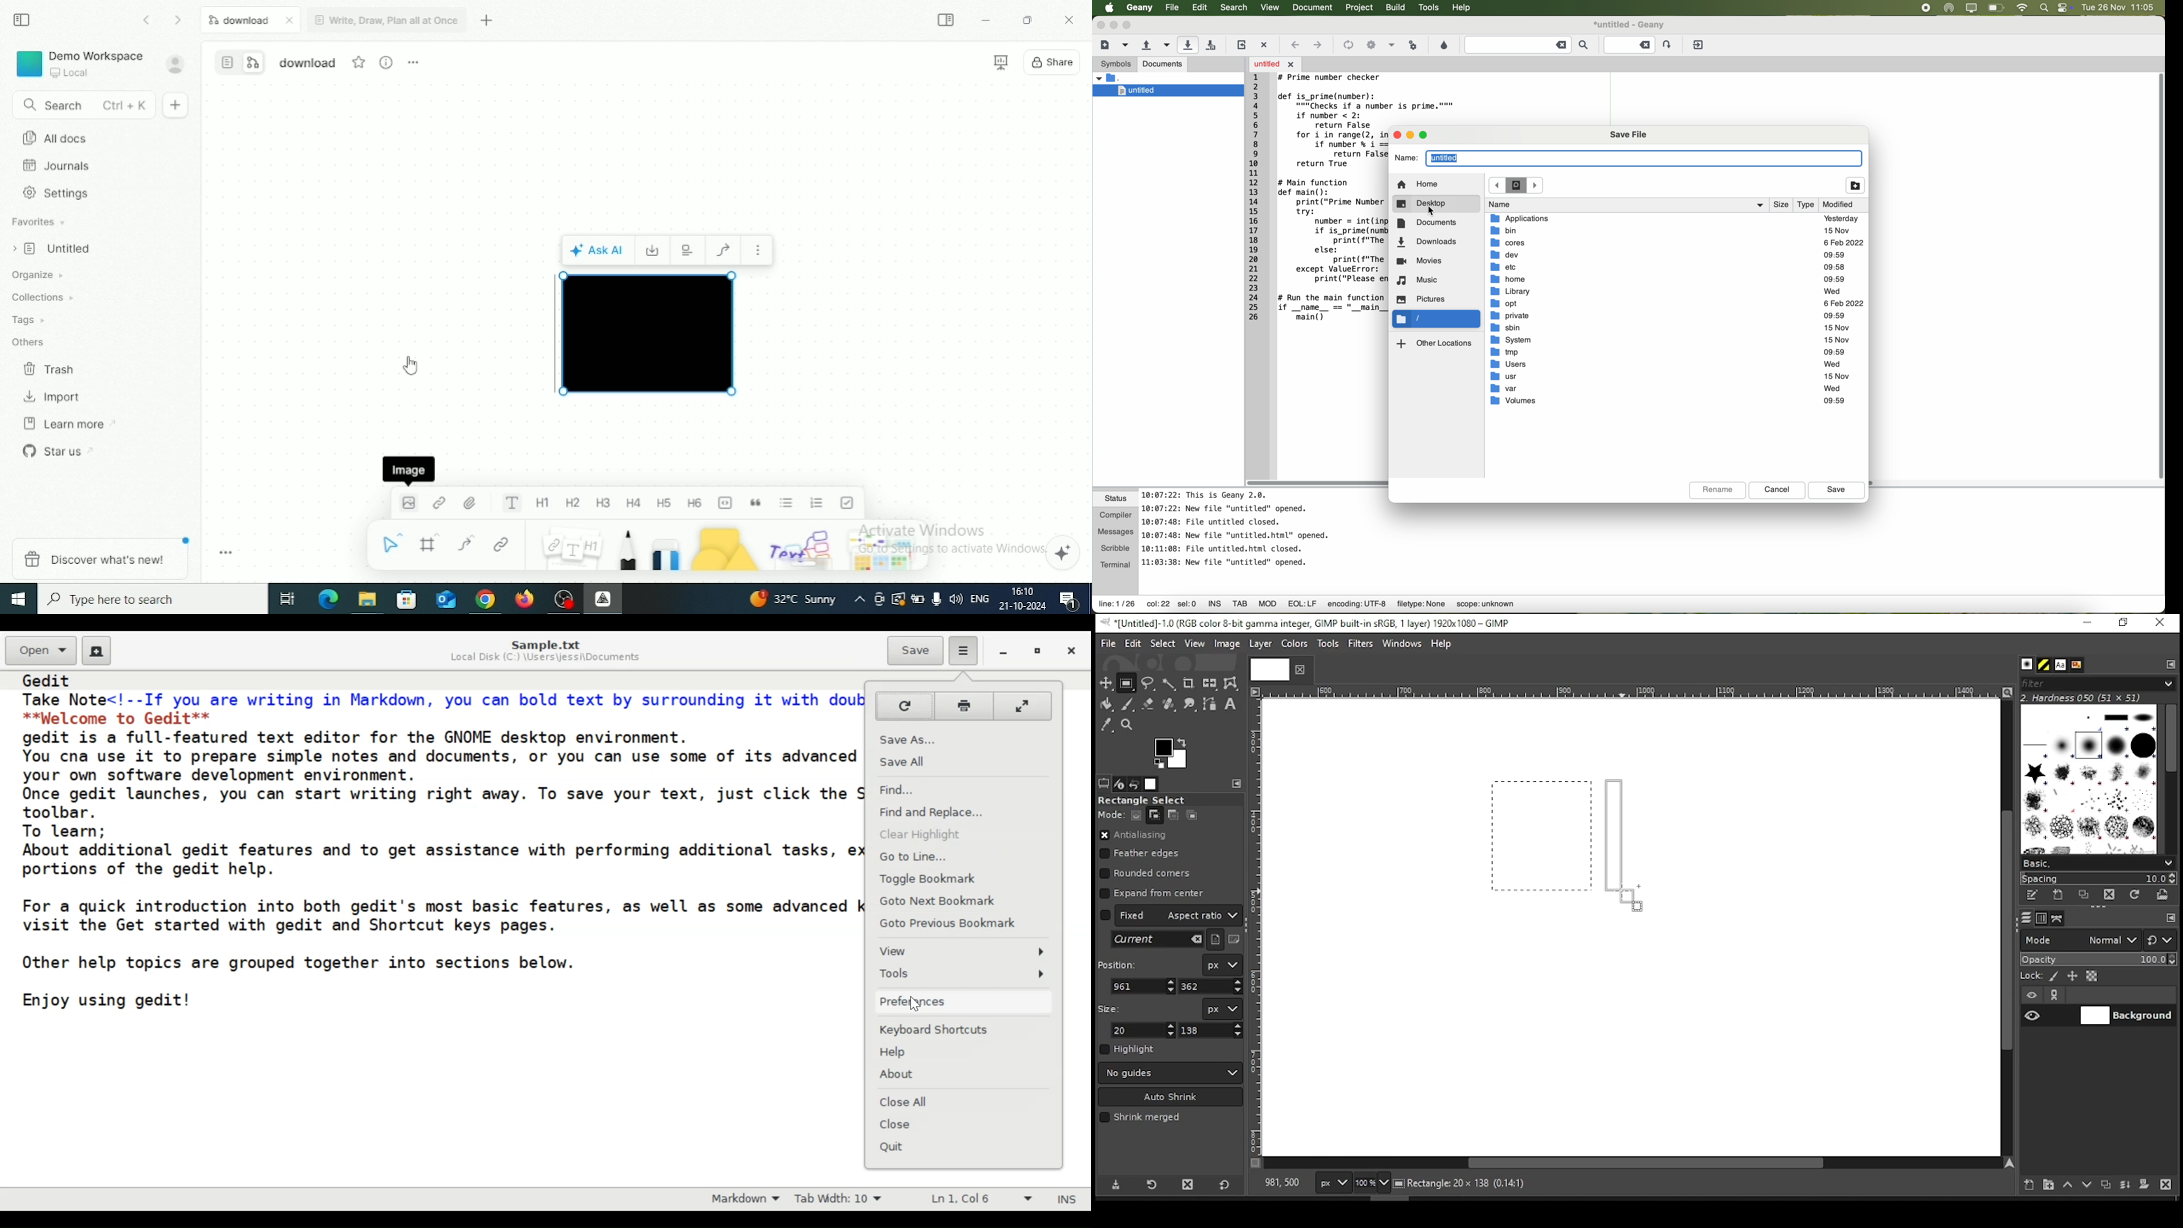 This screenshot has width=2184, height=1232. What do you see at coordinates (1170, 684) in the screenshot?
I see `fuzzy selection tool` at bounding box center [1170, 684].